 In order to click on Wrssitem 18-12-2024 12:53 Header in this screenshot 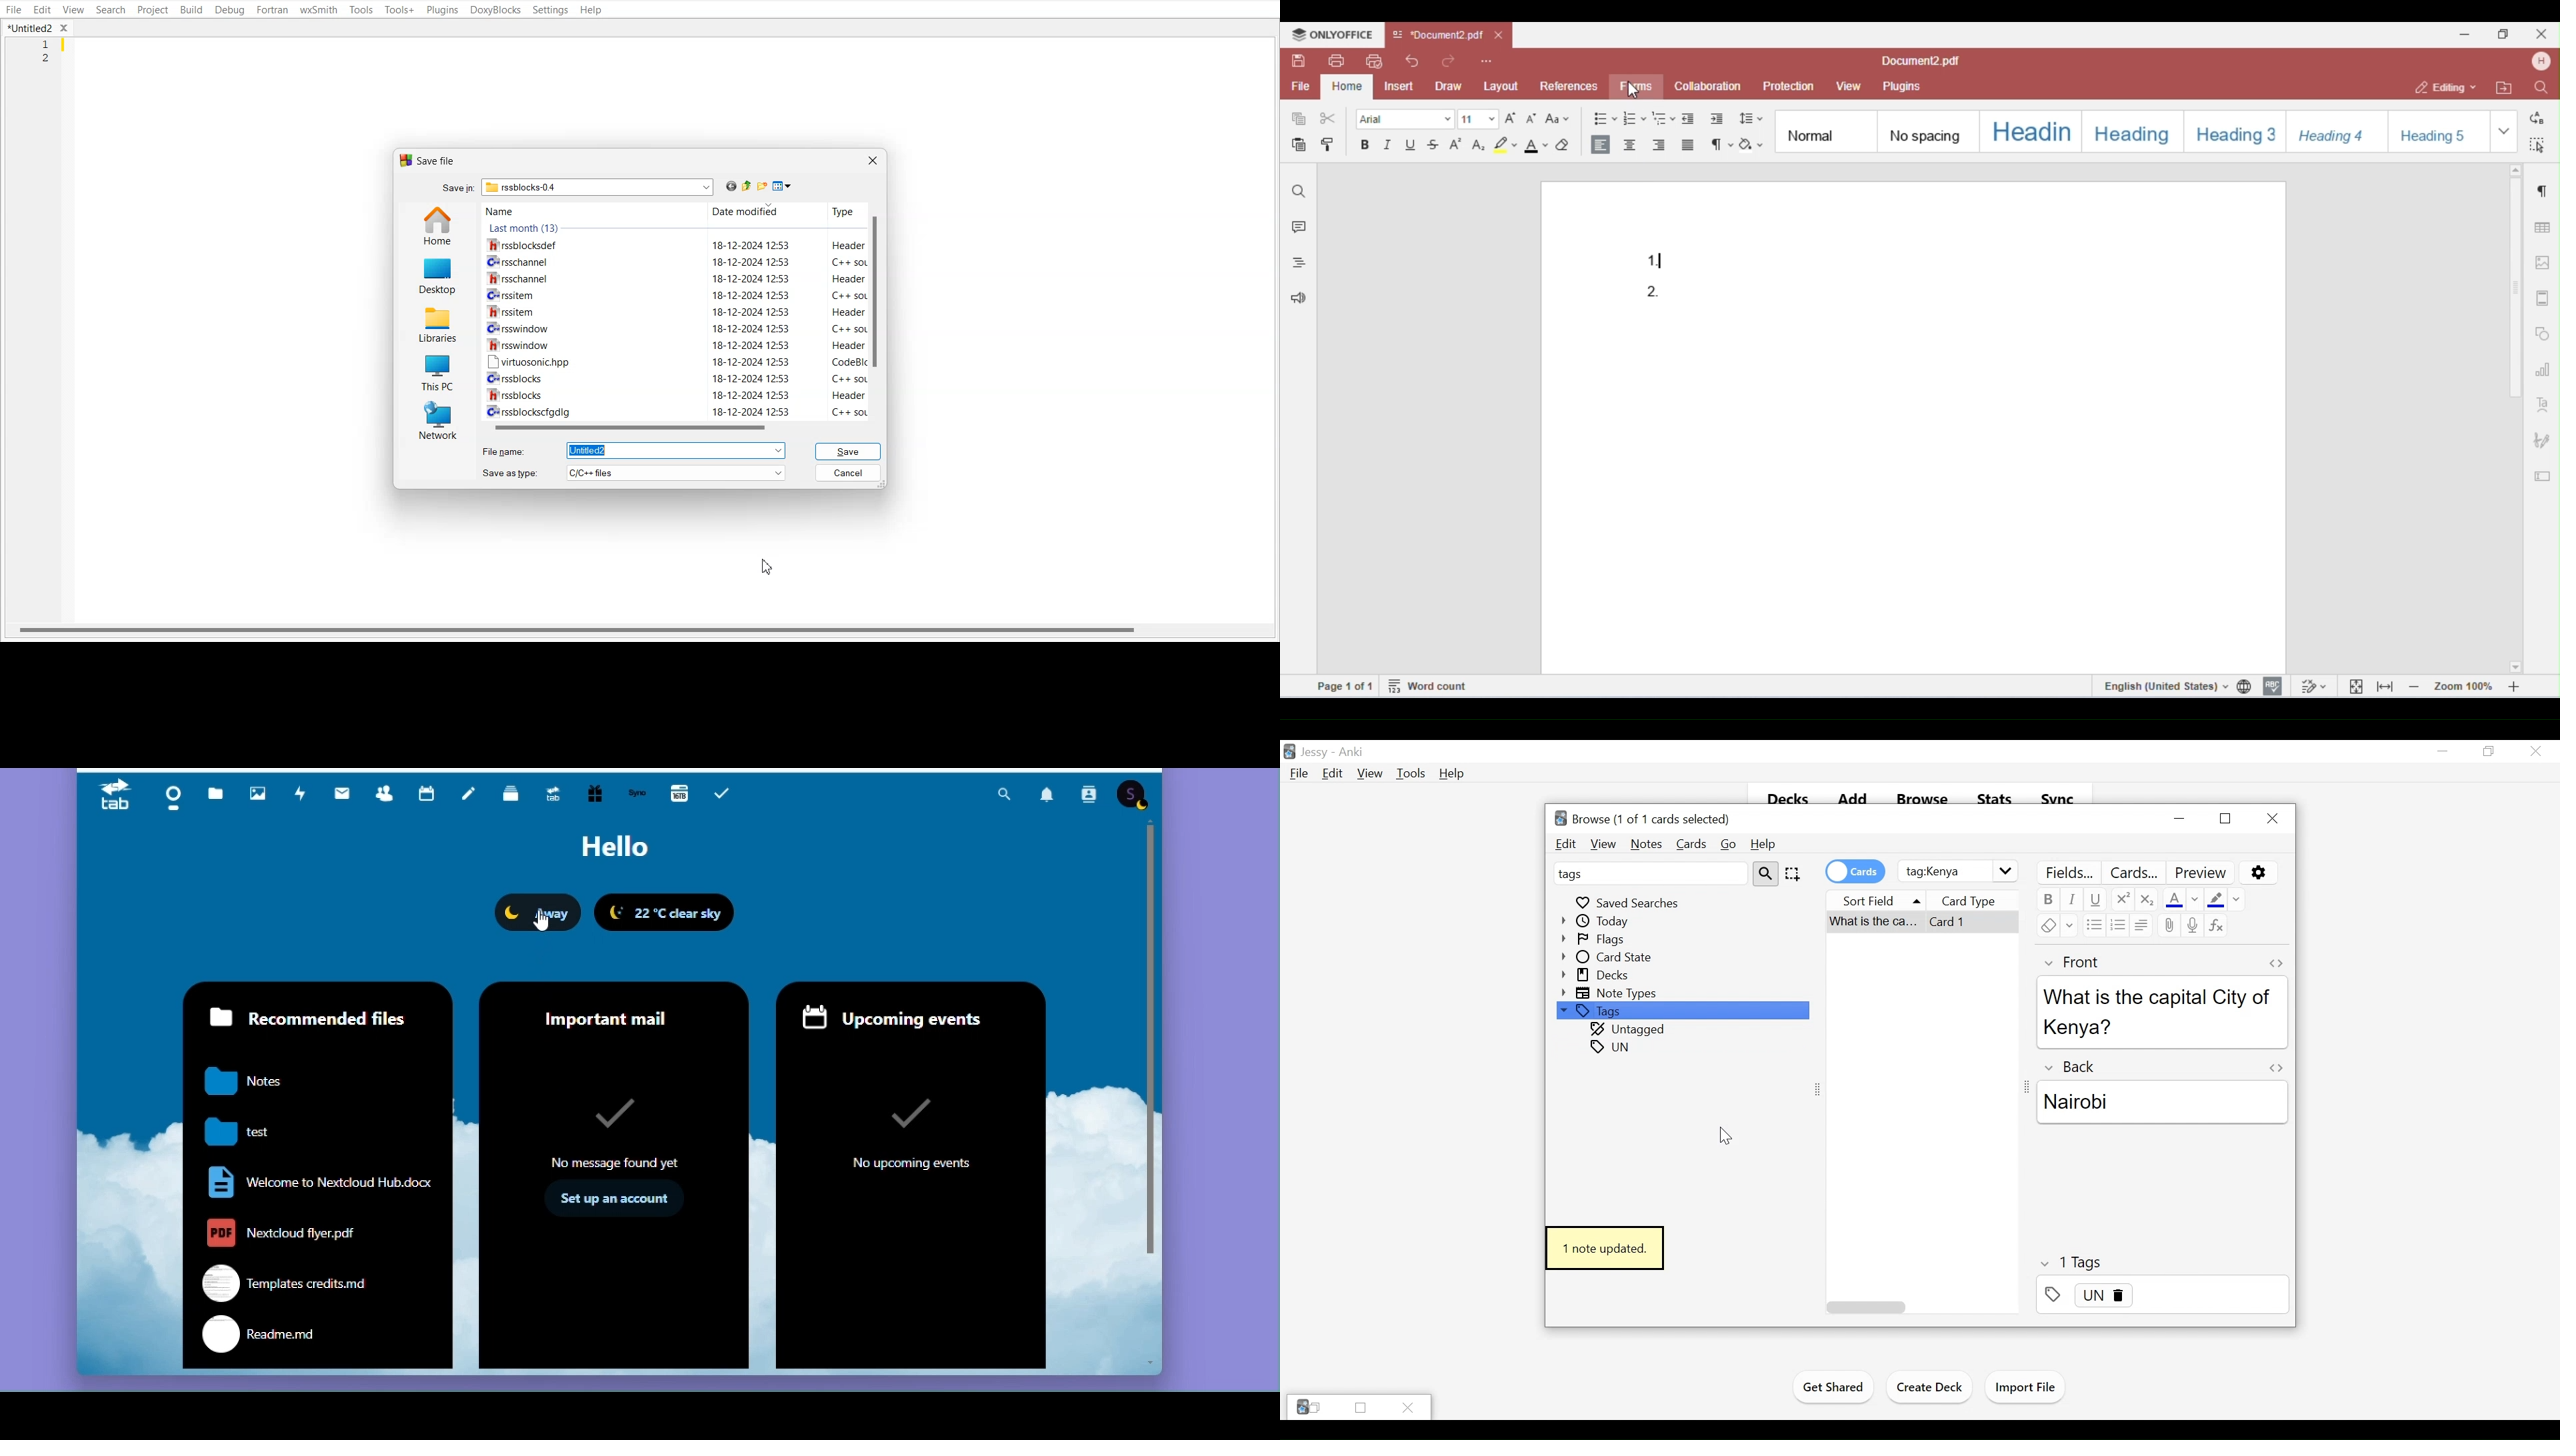, I will do `click(677, 311)`.